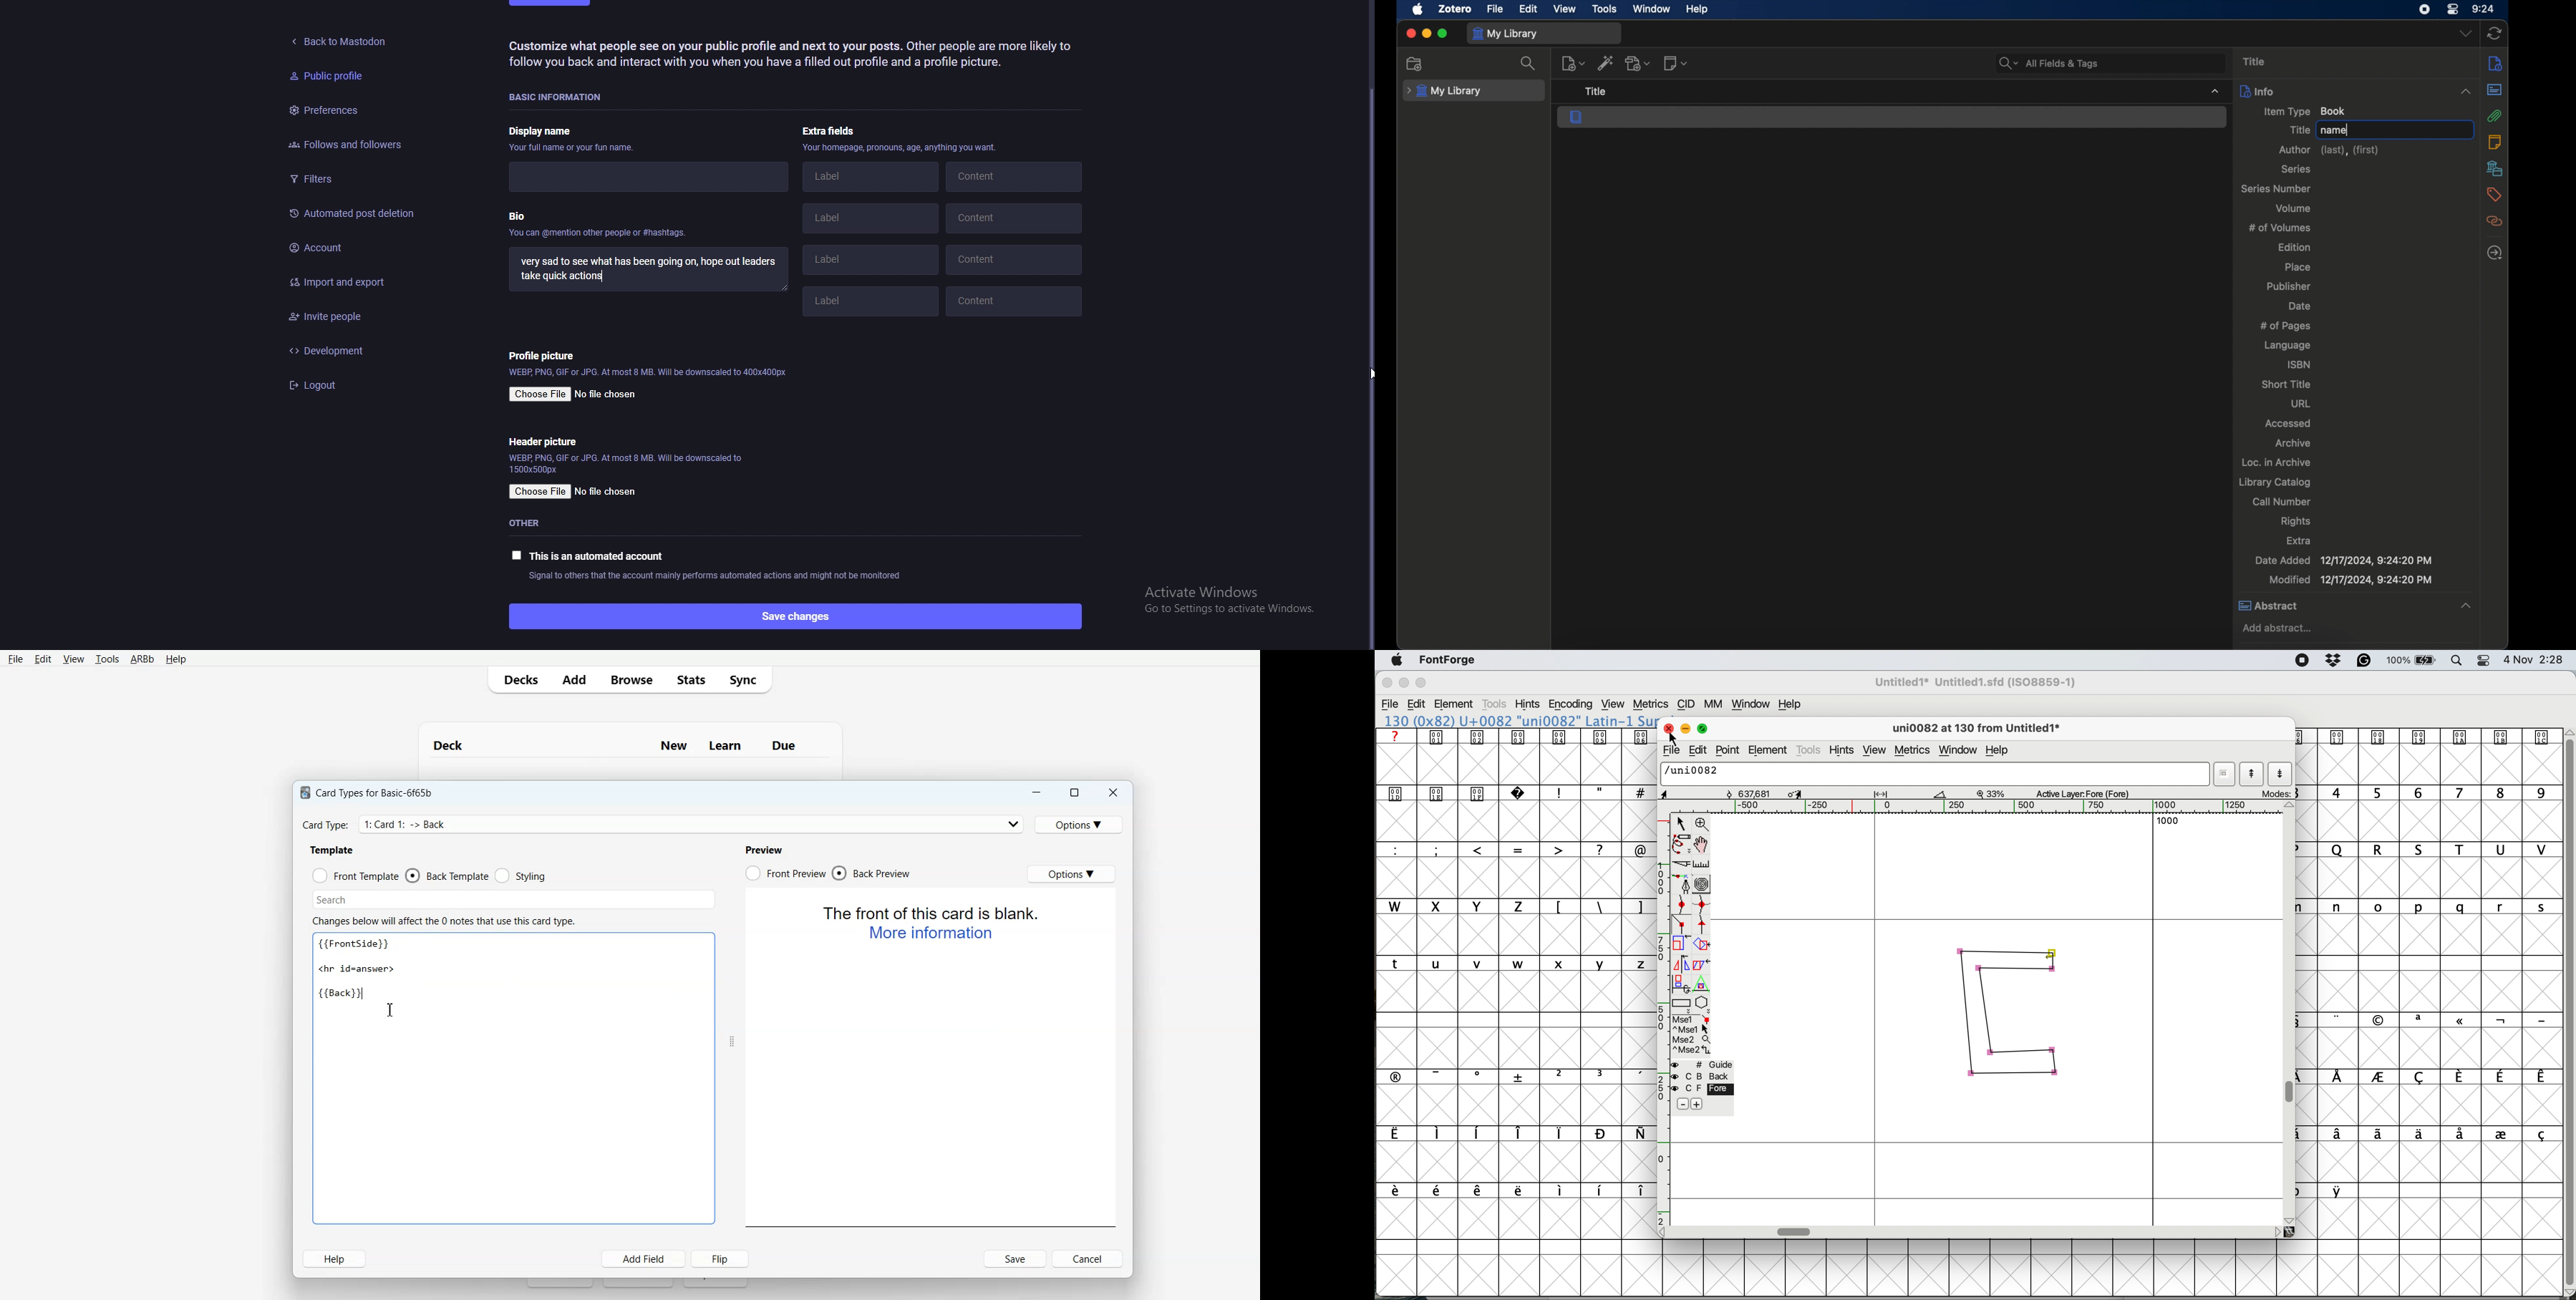 The height and width of the screenshot is (1316, 2576). Describe the element at coordinates (72, 659) in the screenshot. I see `View` at that location.